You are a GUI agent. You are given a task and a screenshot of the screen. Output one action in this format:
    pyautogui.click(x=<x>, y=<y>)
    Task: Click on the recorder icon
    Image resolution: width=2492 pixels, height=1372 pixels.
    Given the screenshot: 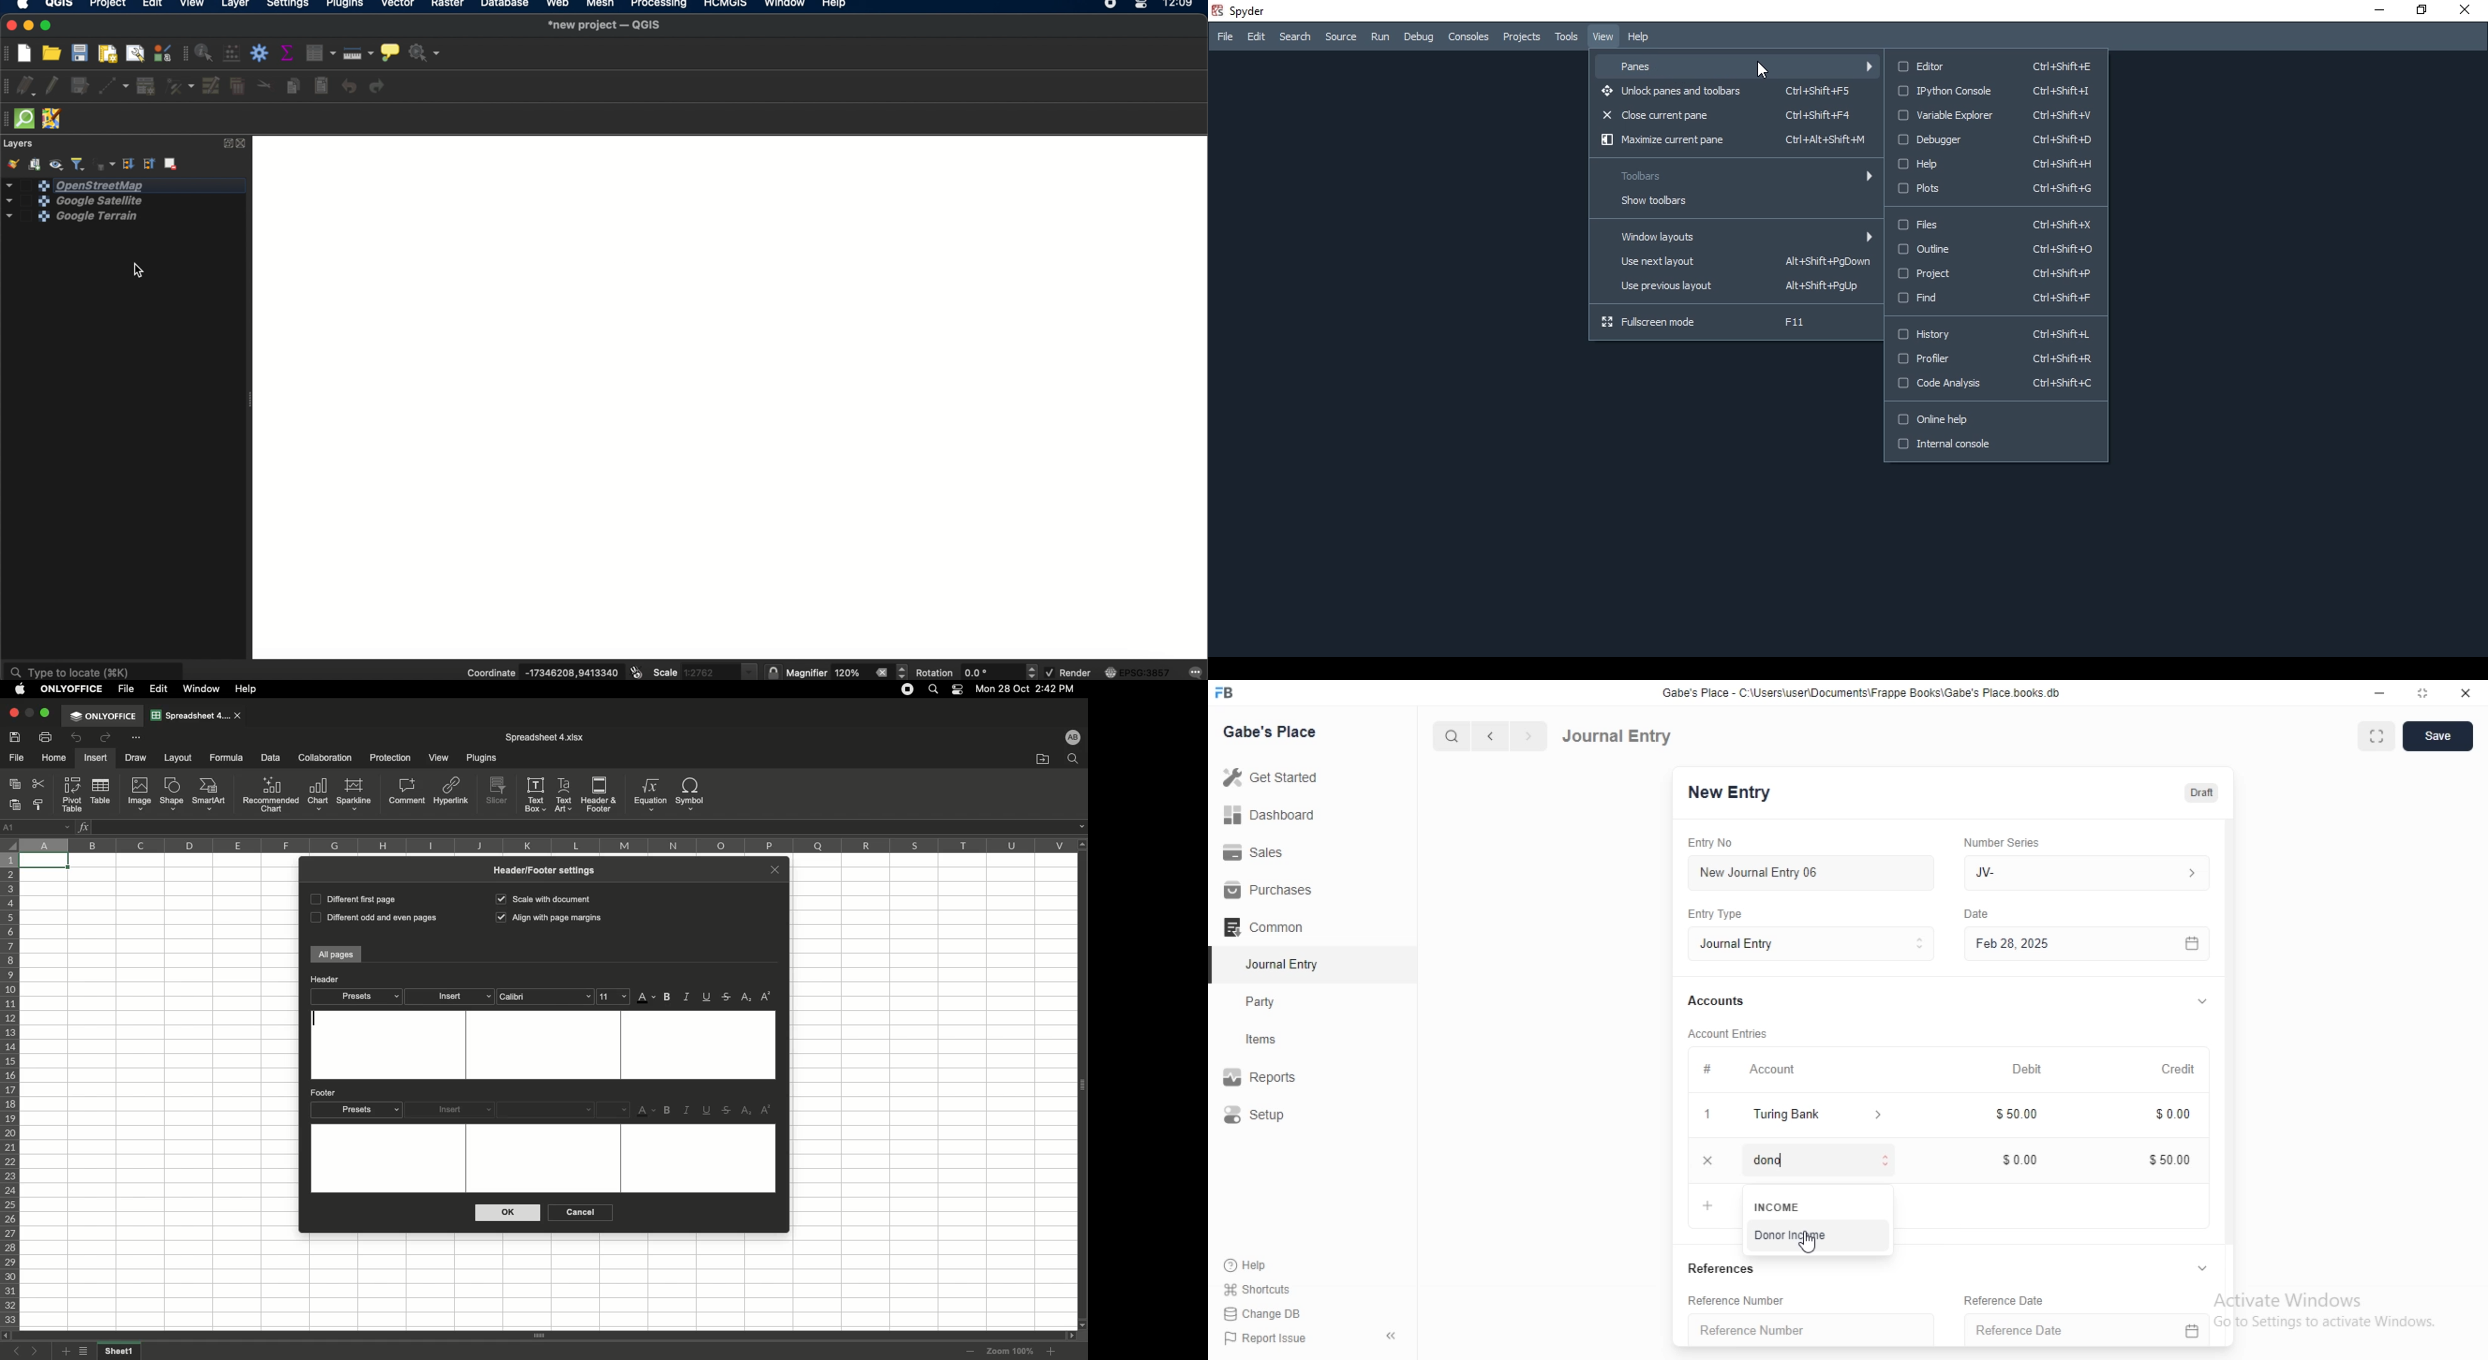 What is the action you would take?
    pyautogui.click(x=1112, y=5)
    